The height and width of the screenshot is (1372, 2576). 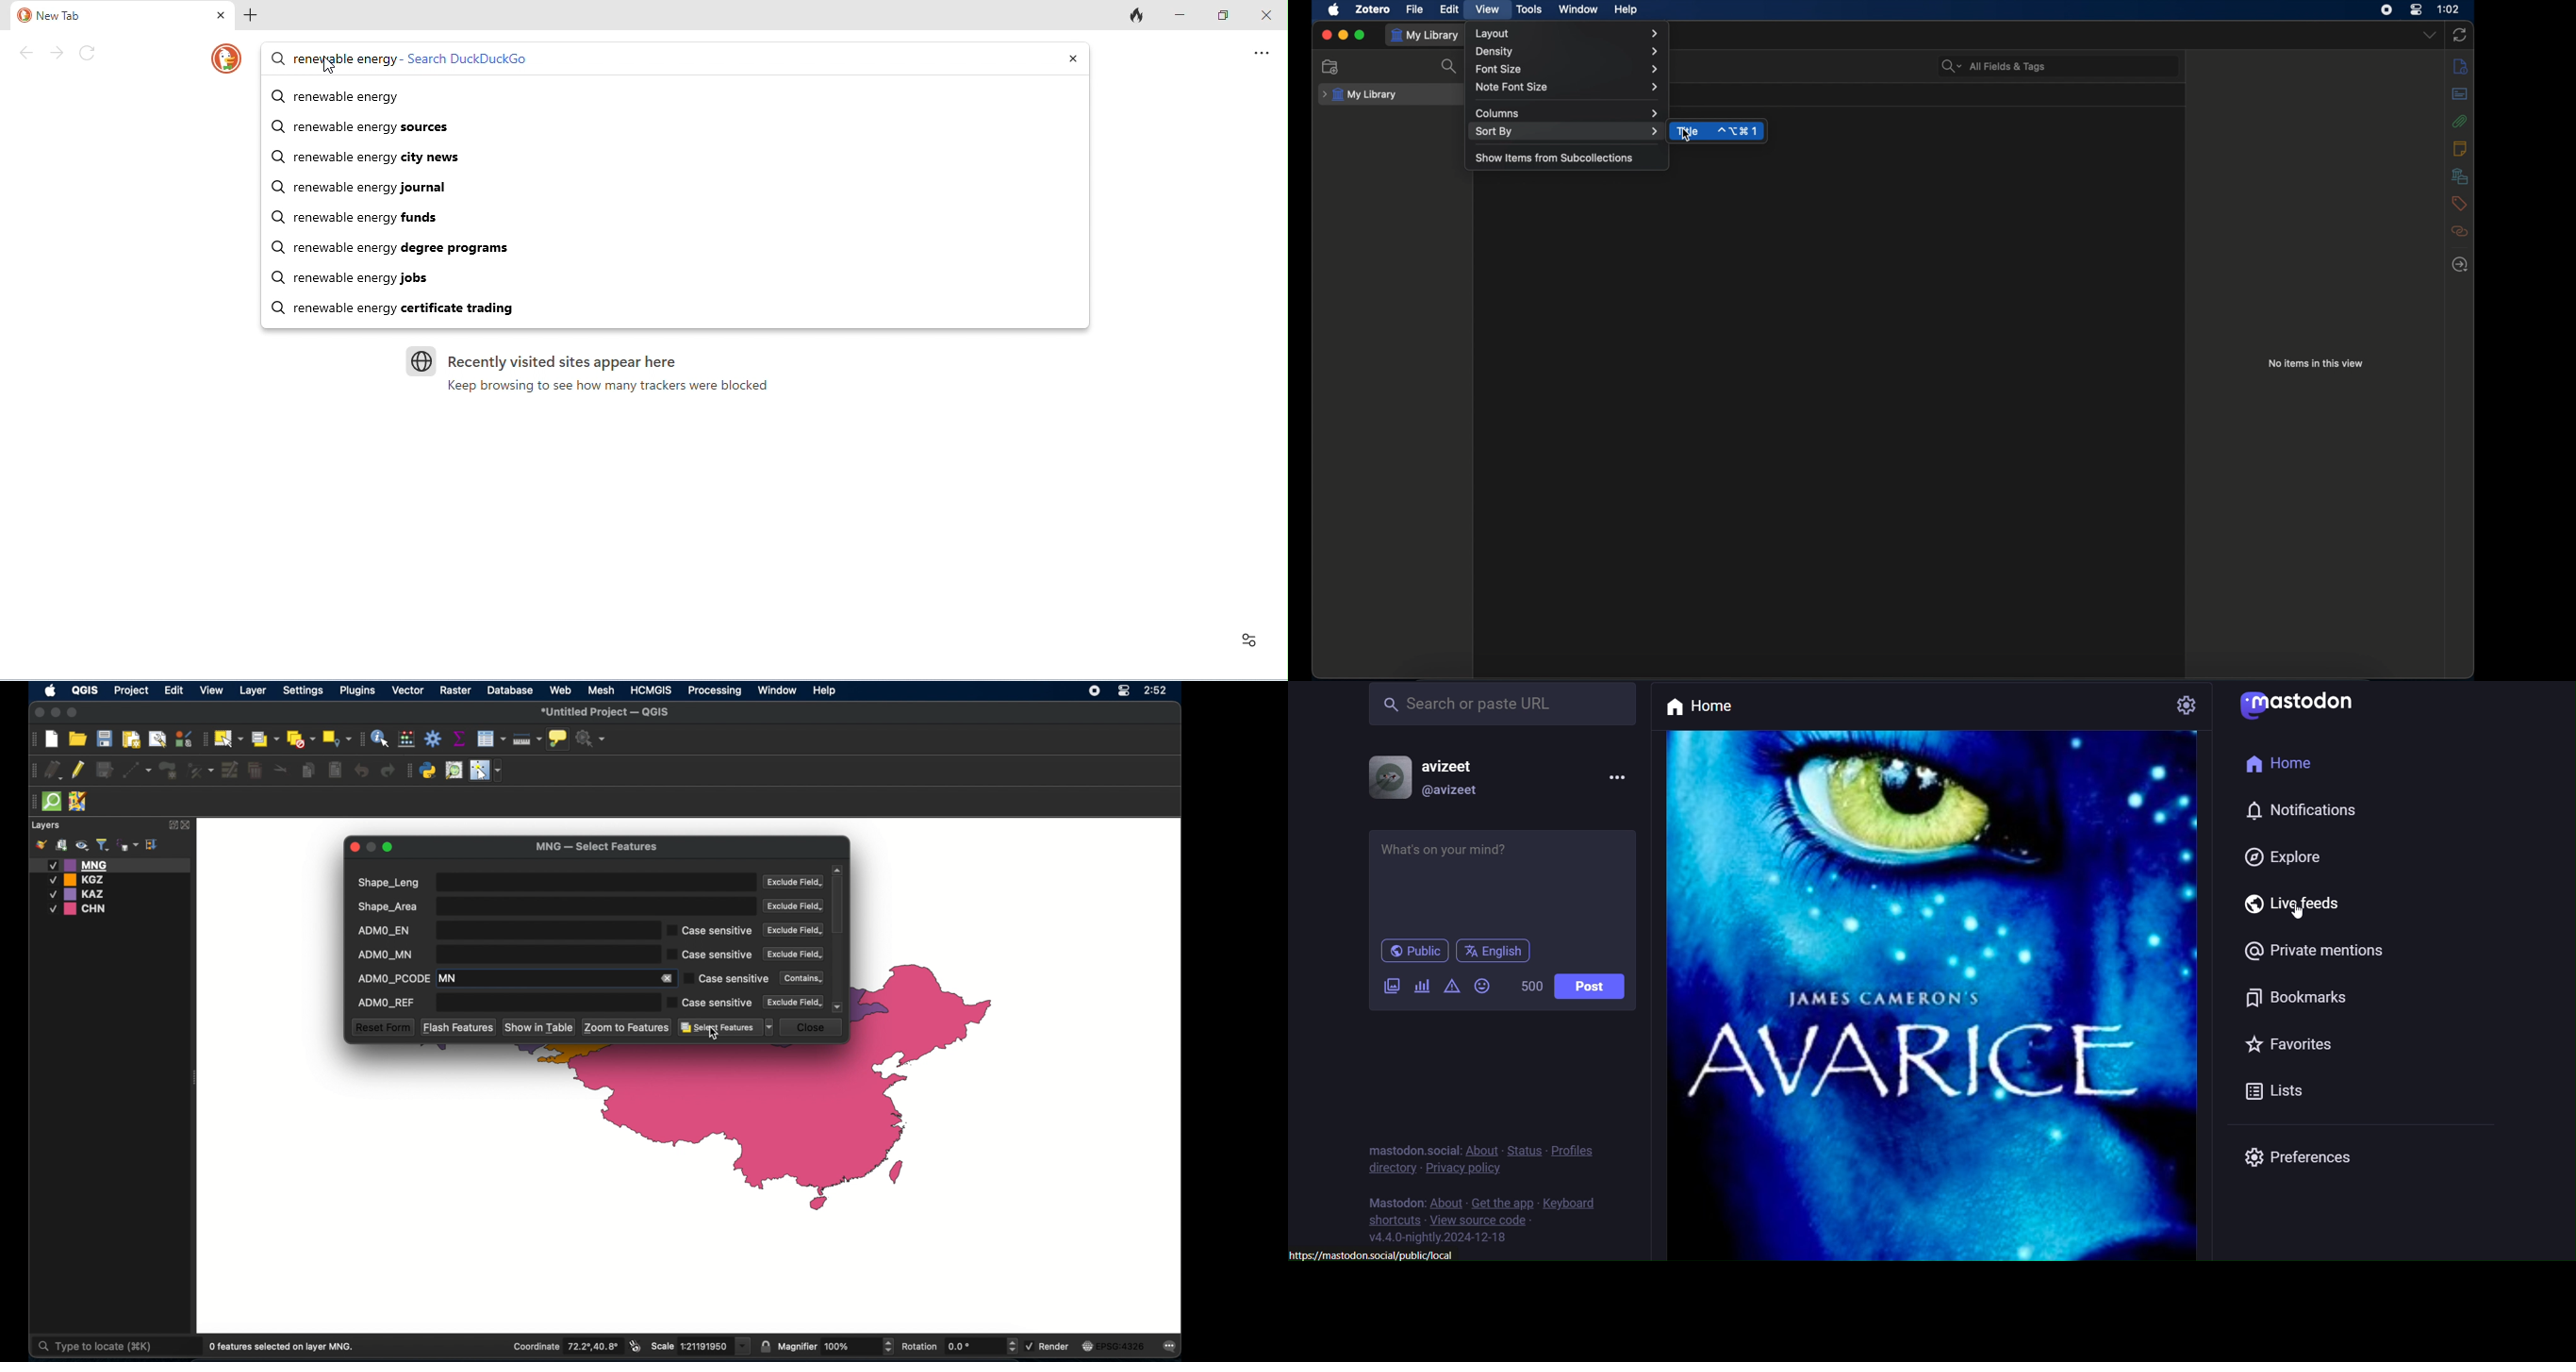 What do you see at coordinates (1729, 707) in the screenshot?
I see `home` at bounding box center [1729, 707].